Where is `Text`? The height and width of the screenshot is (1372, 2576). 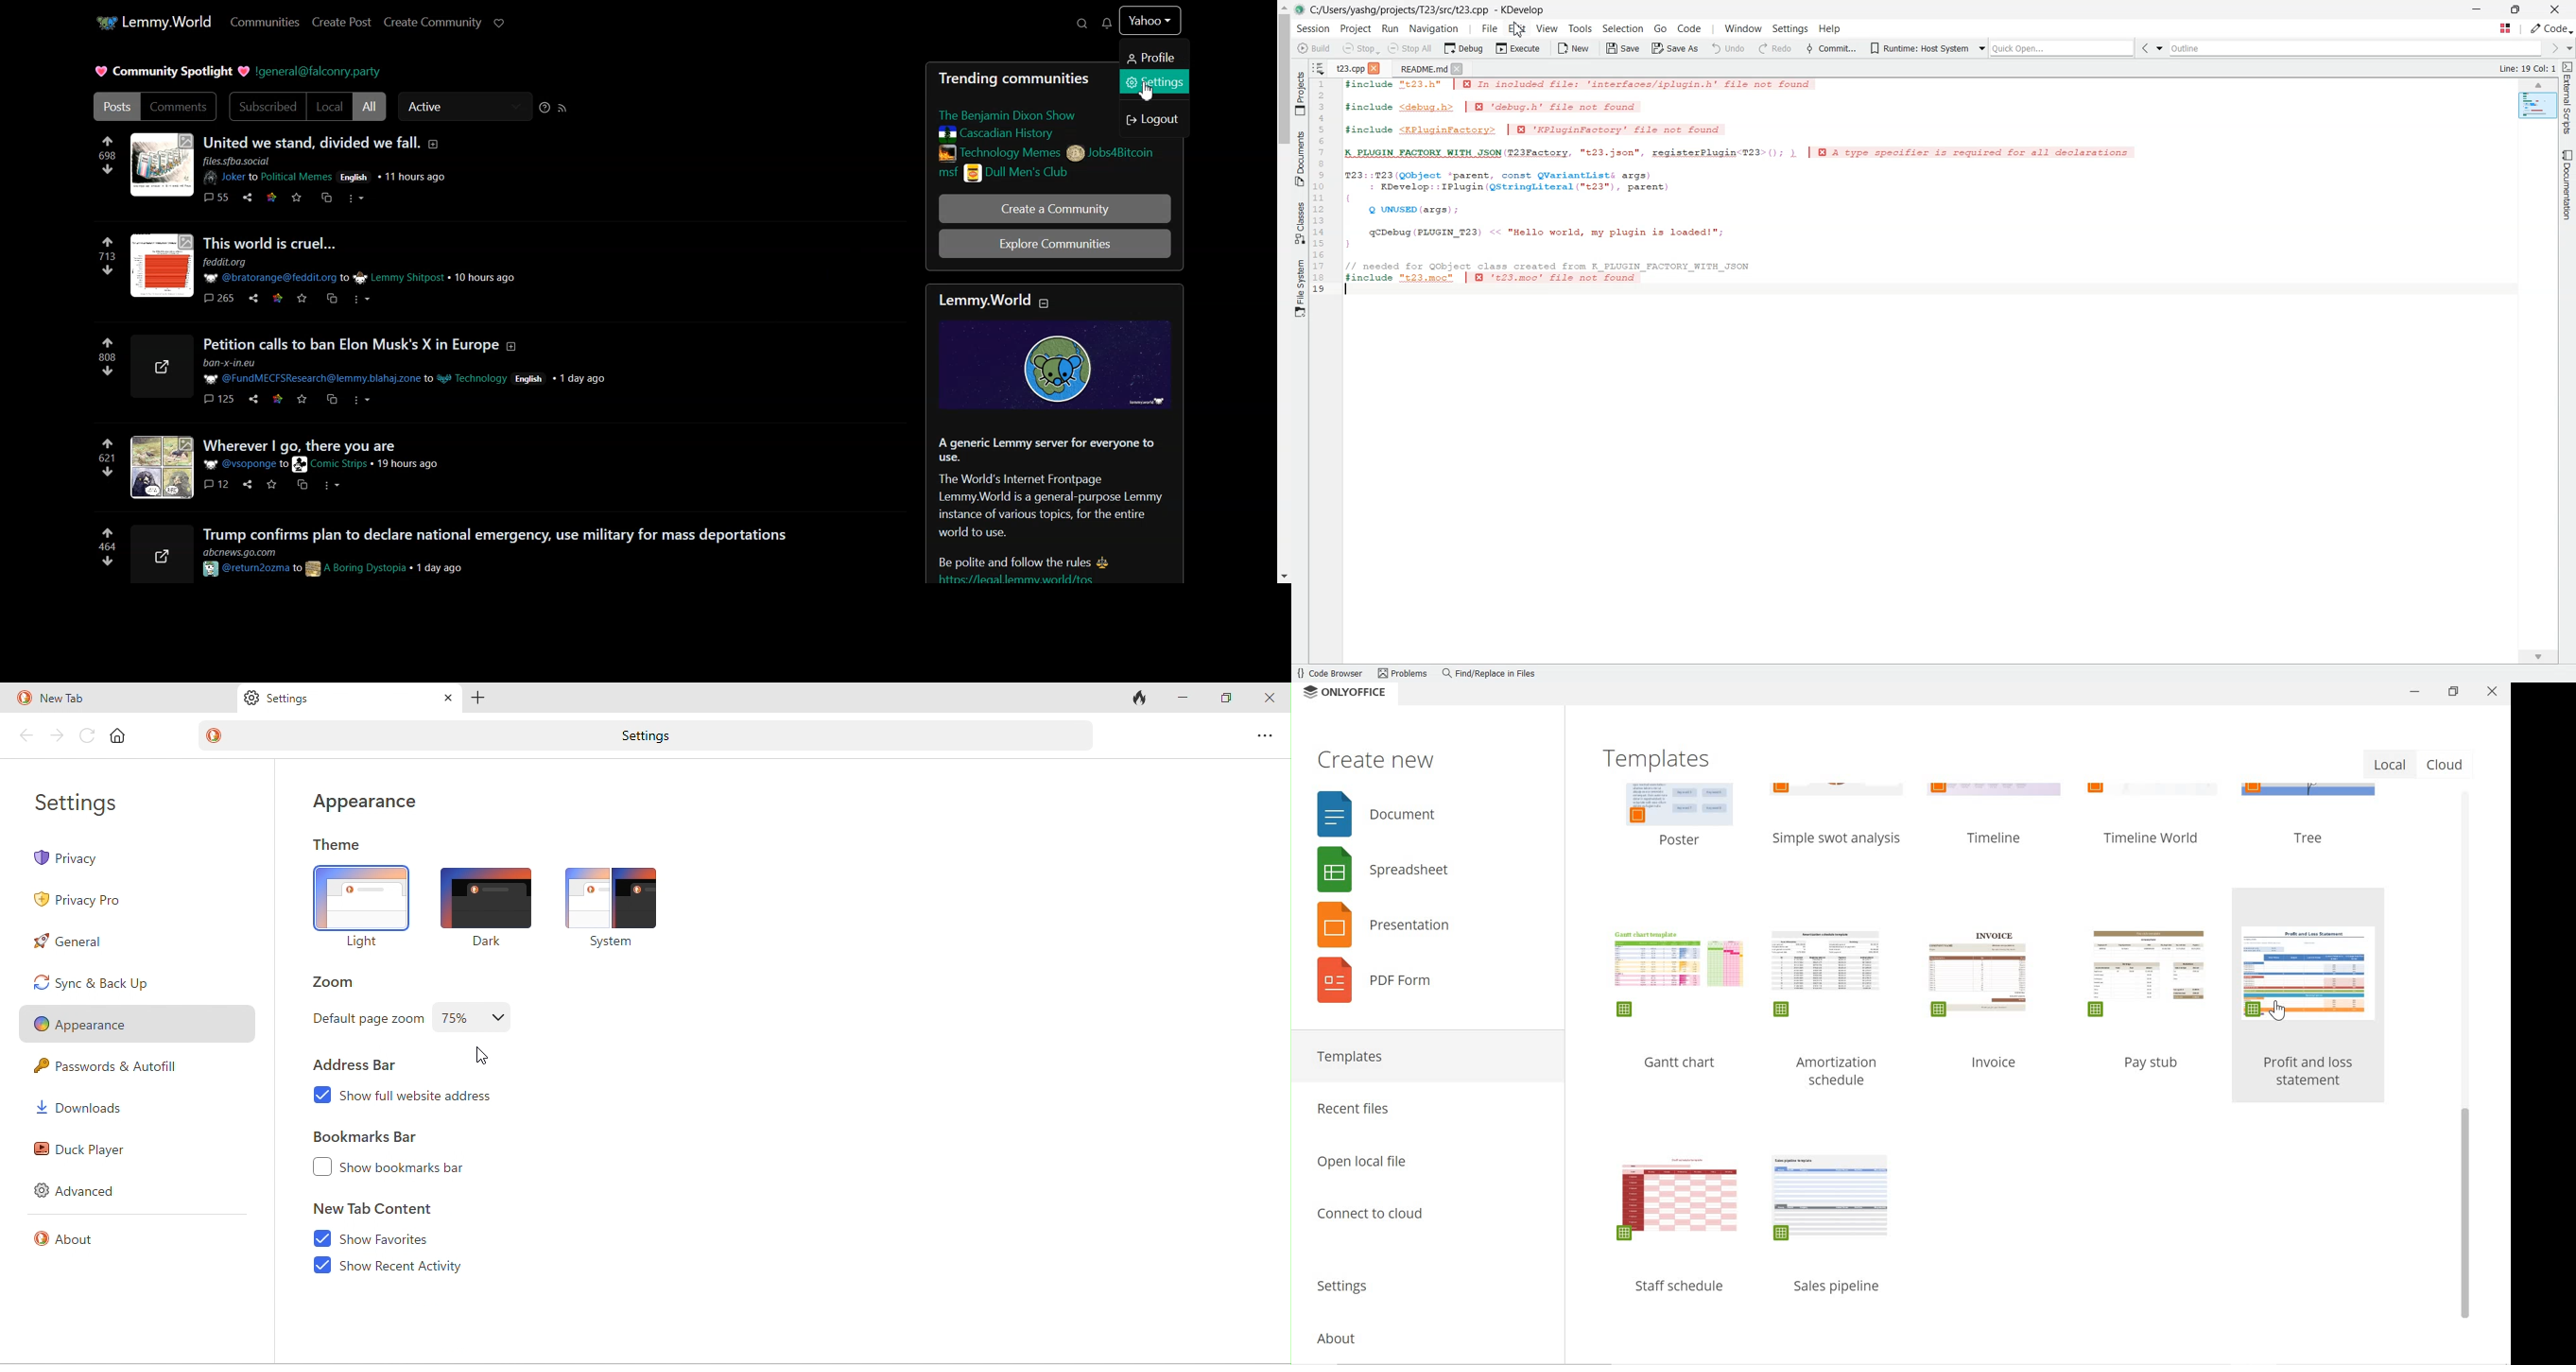
Text is located at coordinates (171, 72).